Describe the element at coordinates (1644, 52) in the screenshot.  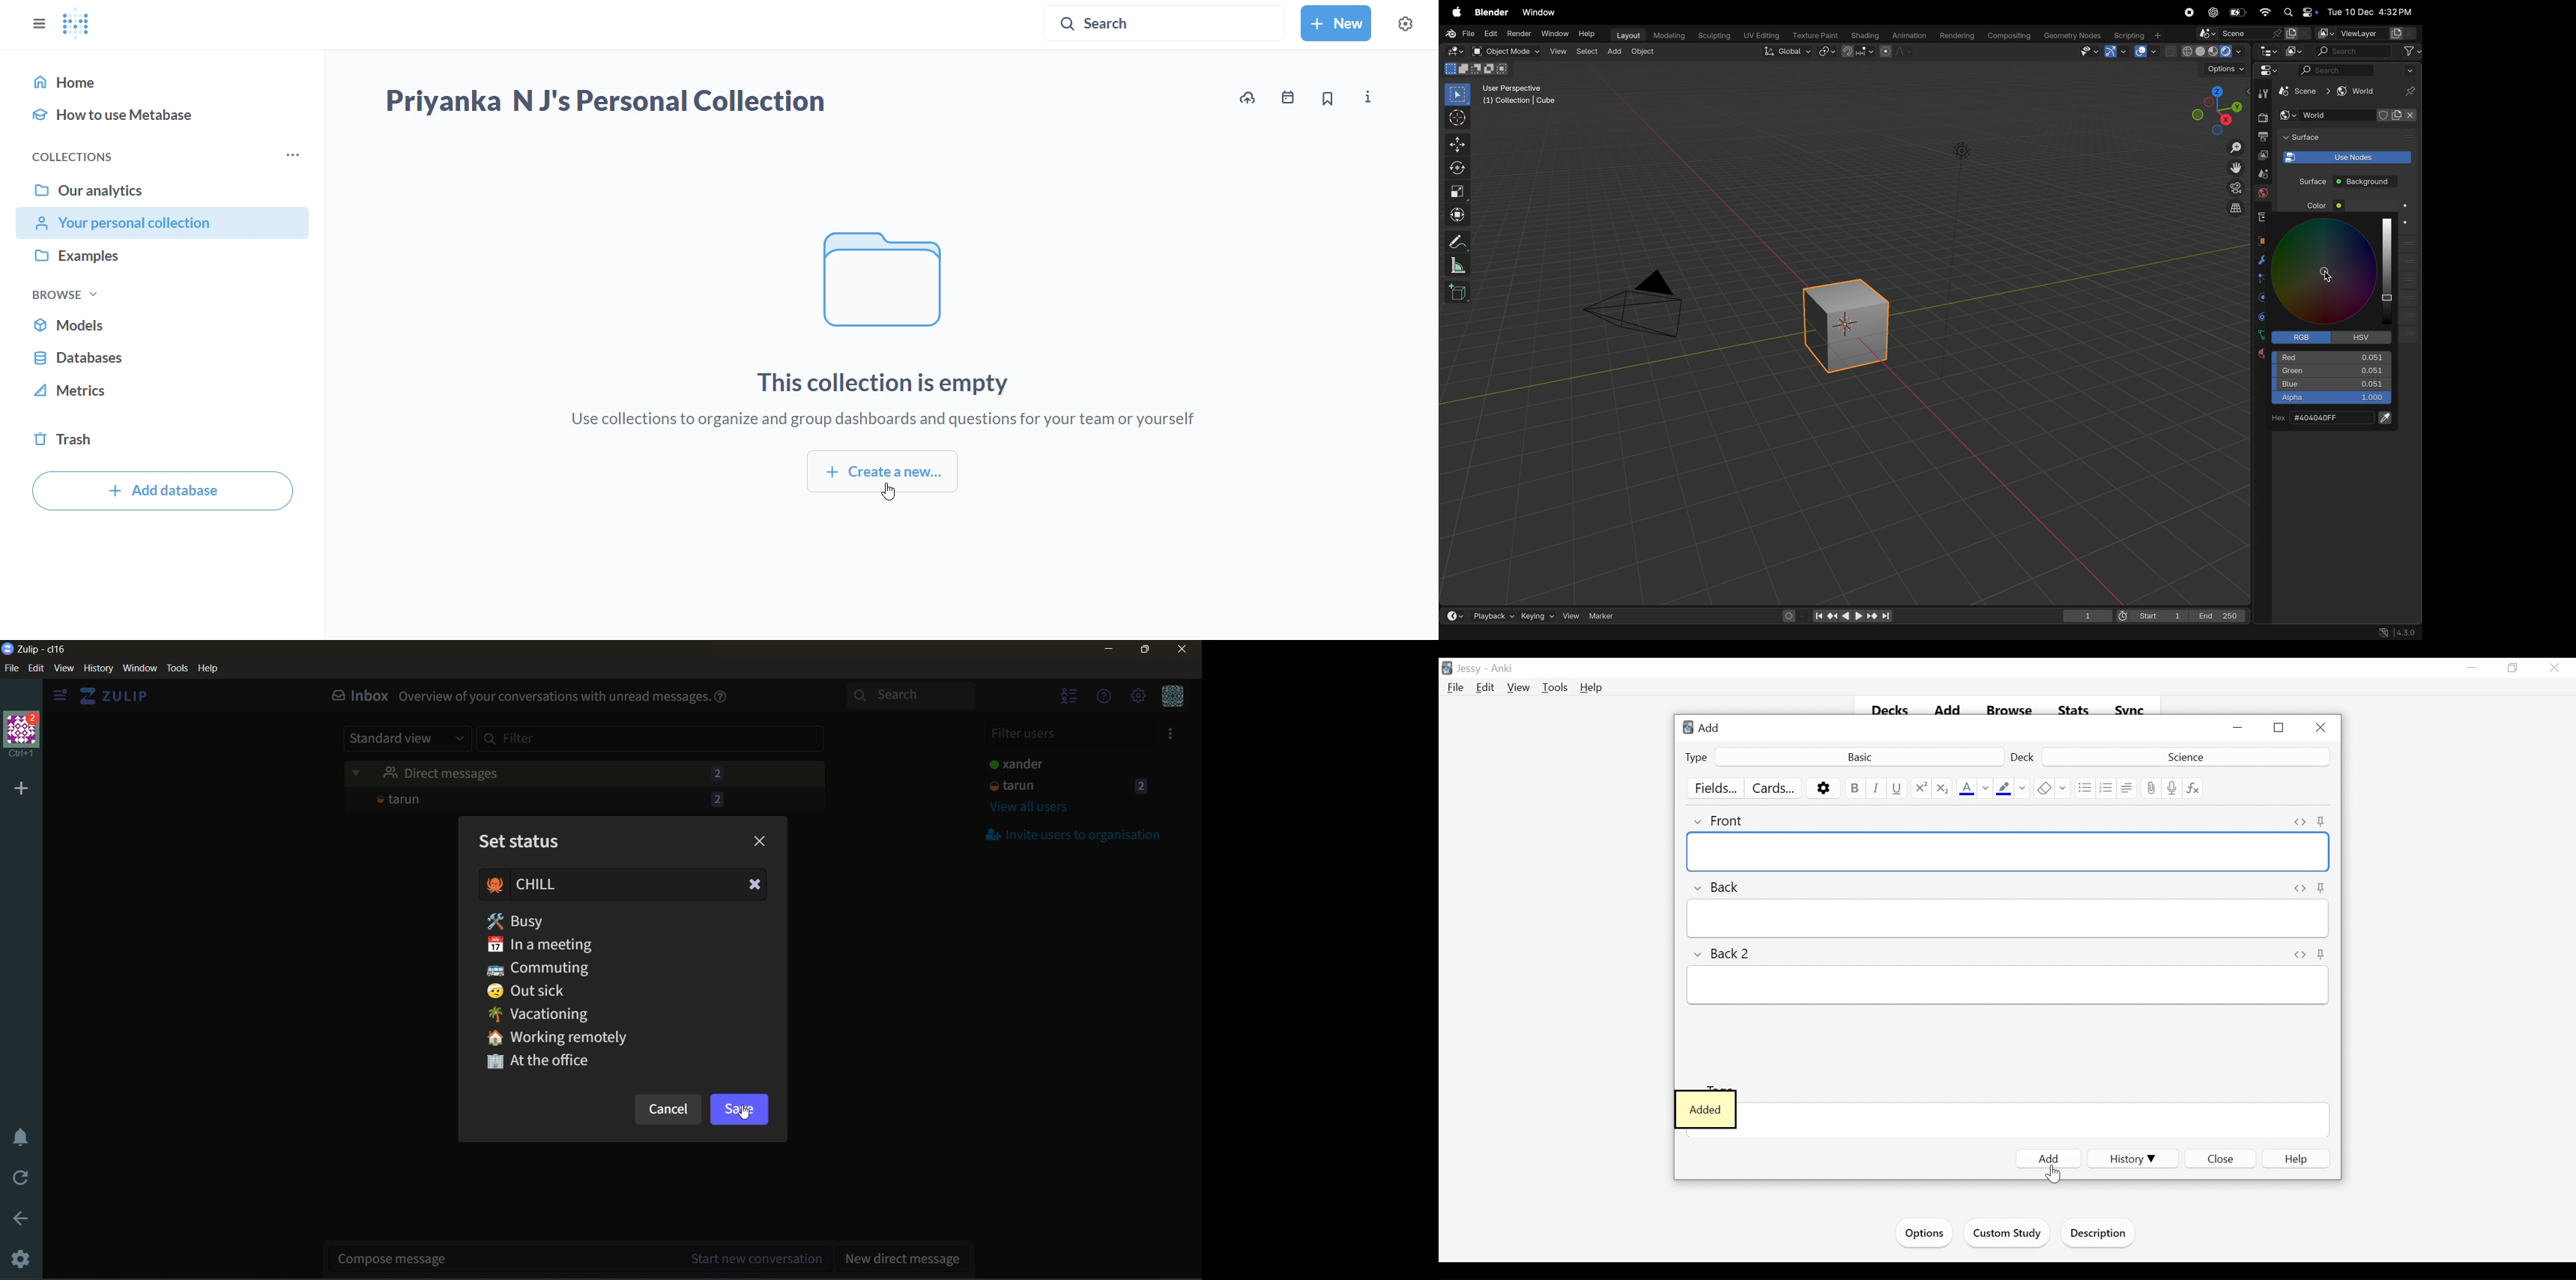
I see `Object` at that location.